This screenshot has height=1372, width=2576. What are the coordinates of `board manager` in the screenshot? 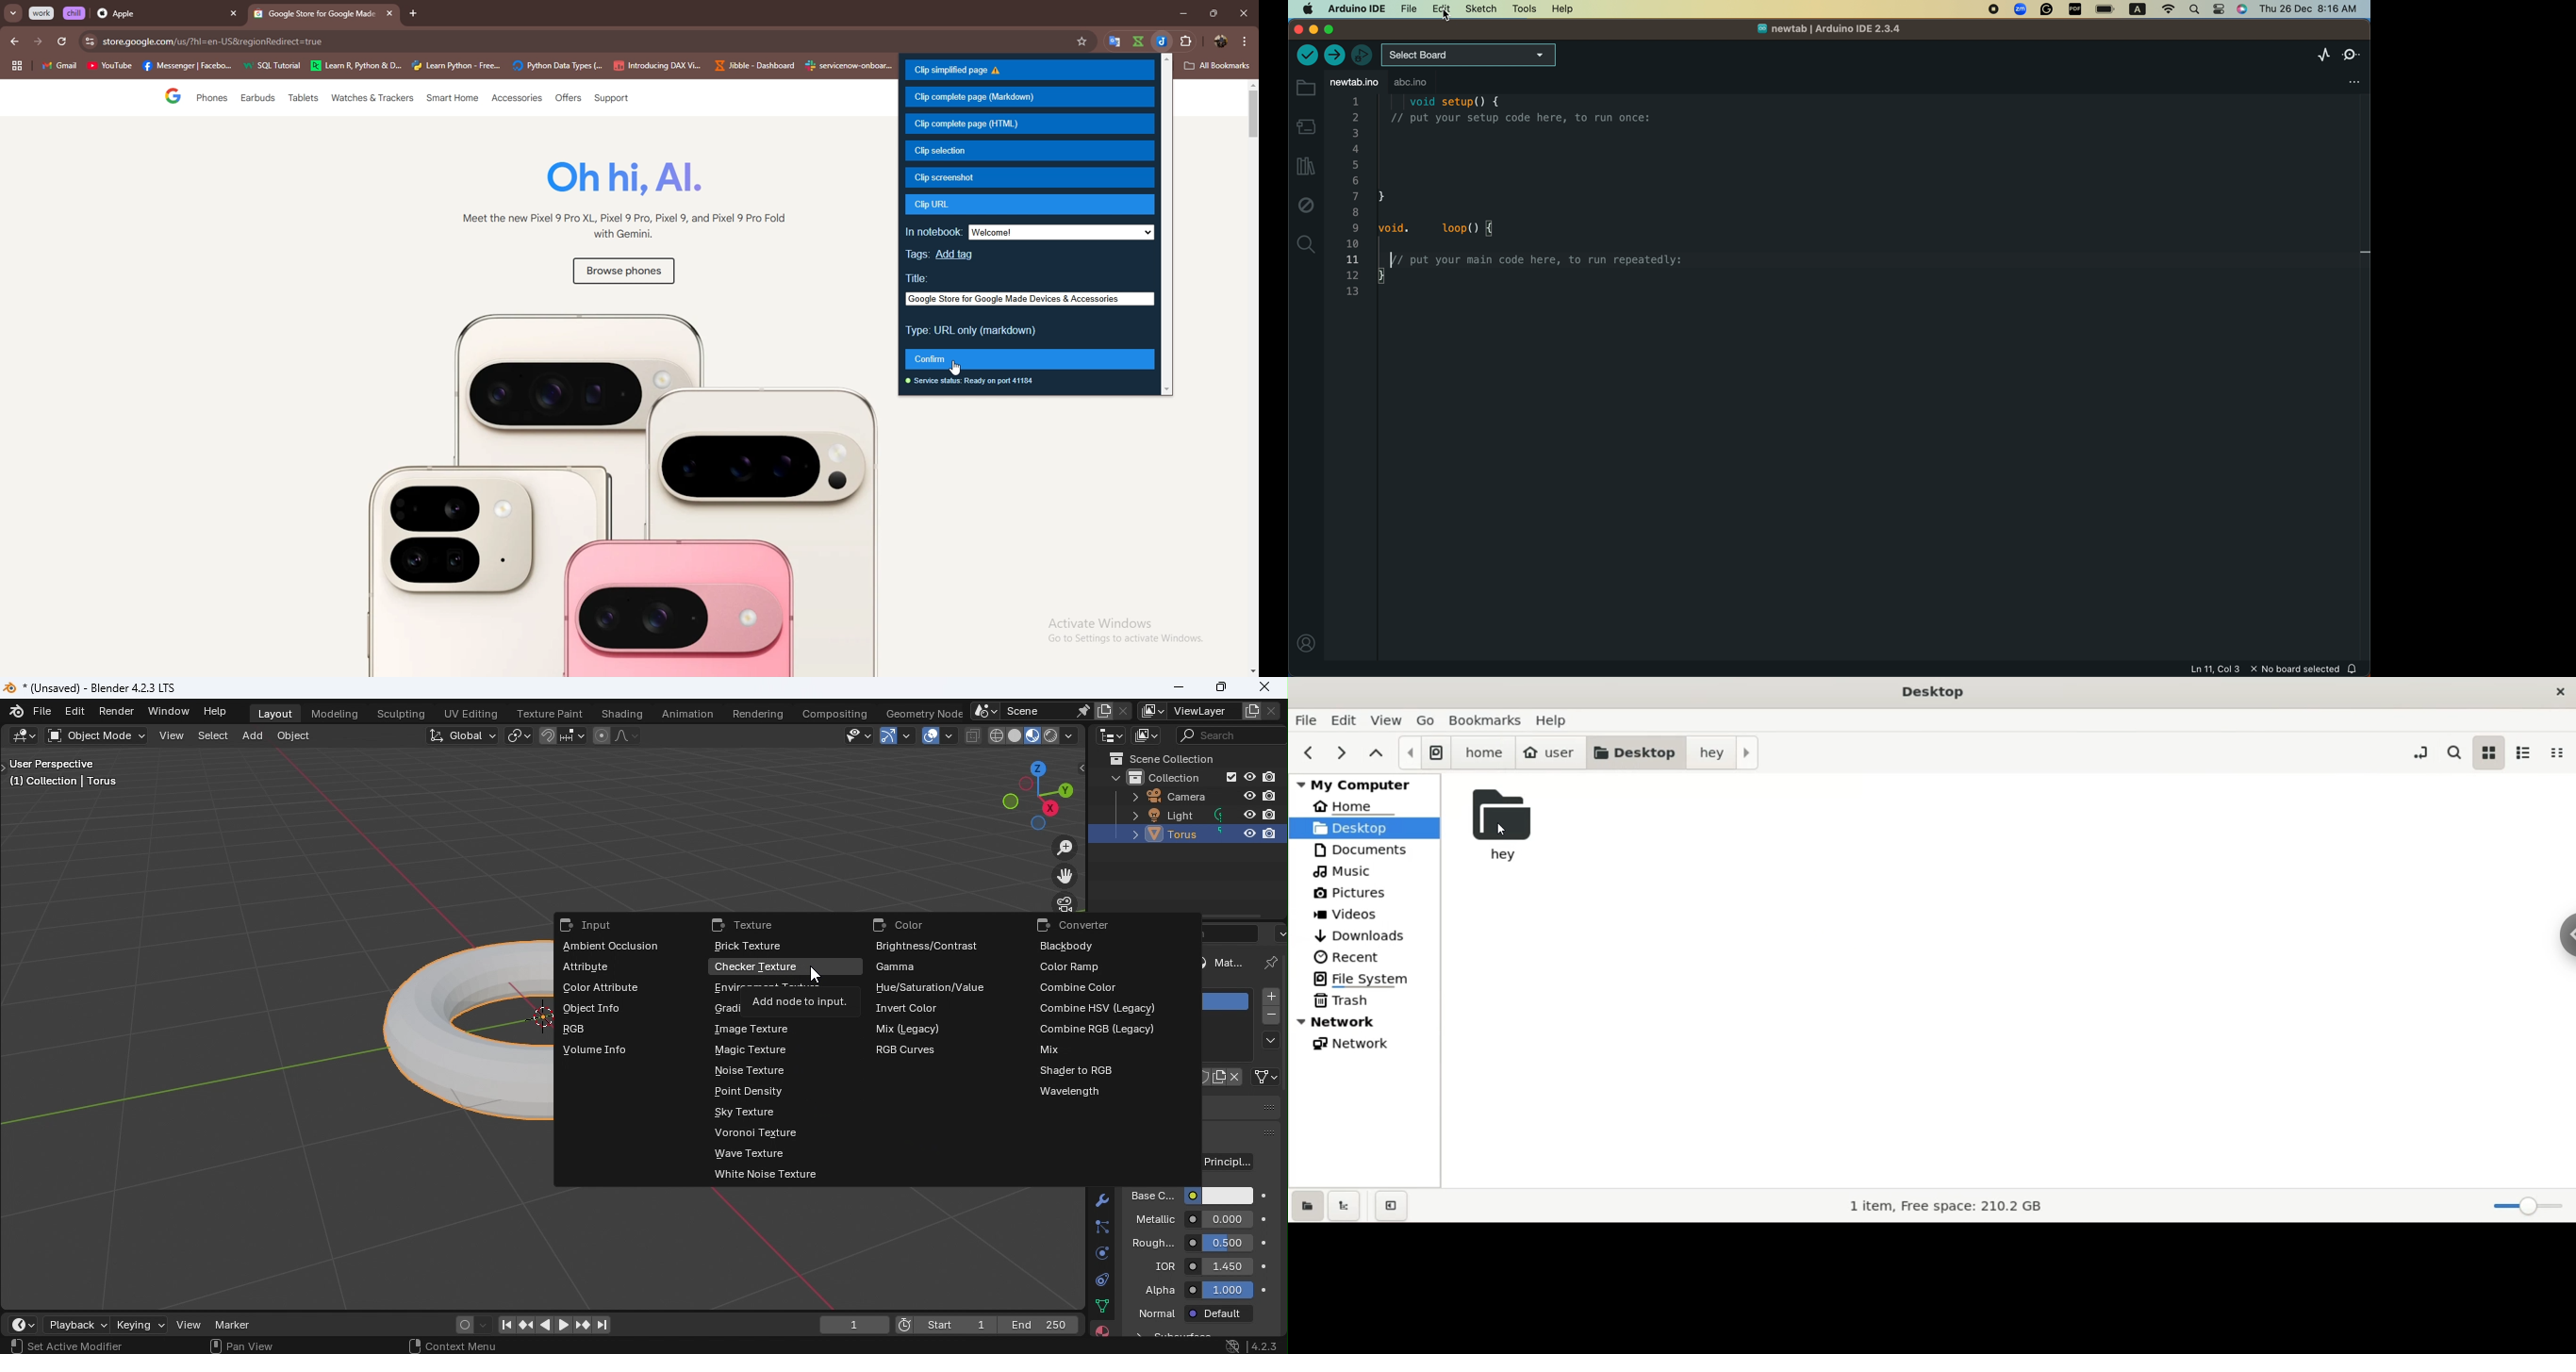 It's located at (1305, 126).